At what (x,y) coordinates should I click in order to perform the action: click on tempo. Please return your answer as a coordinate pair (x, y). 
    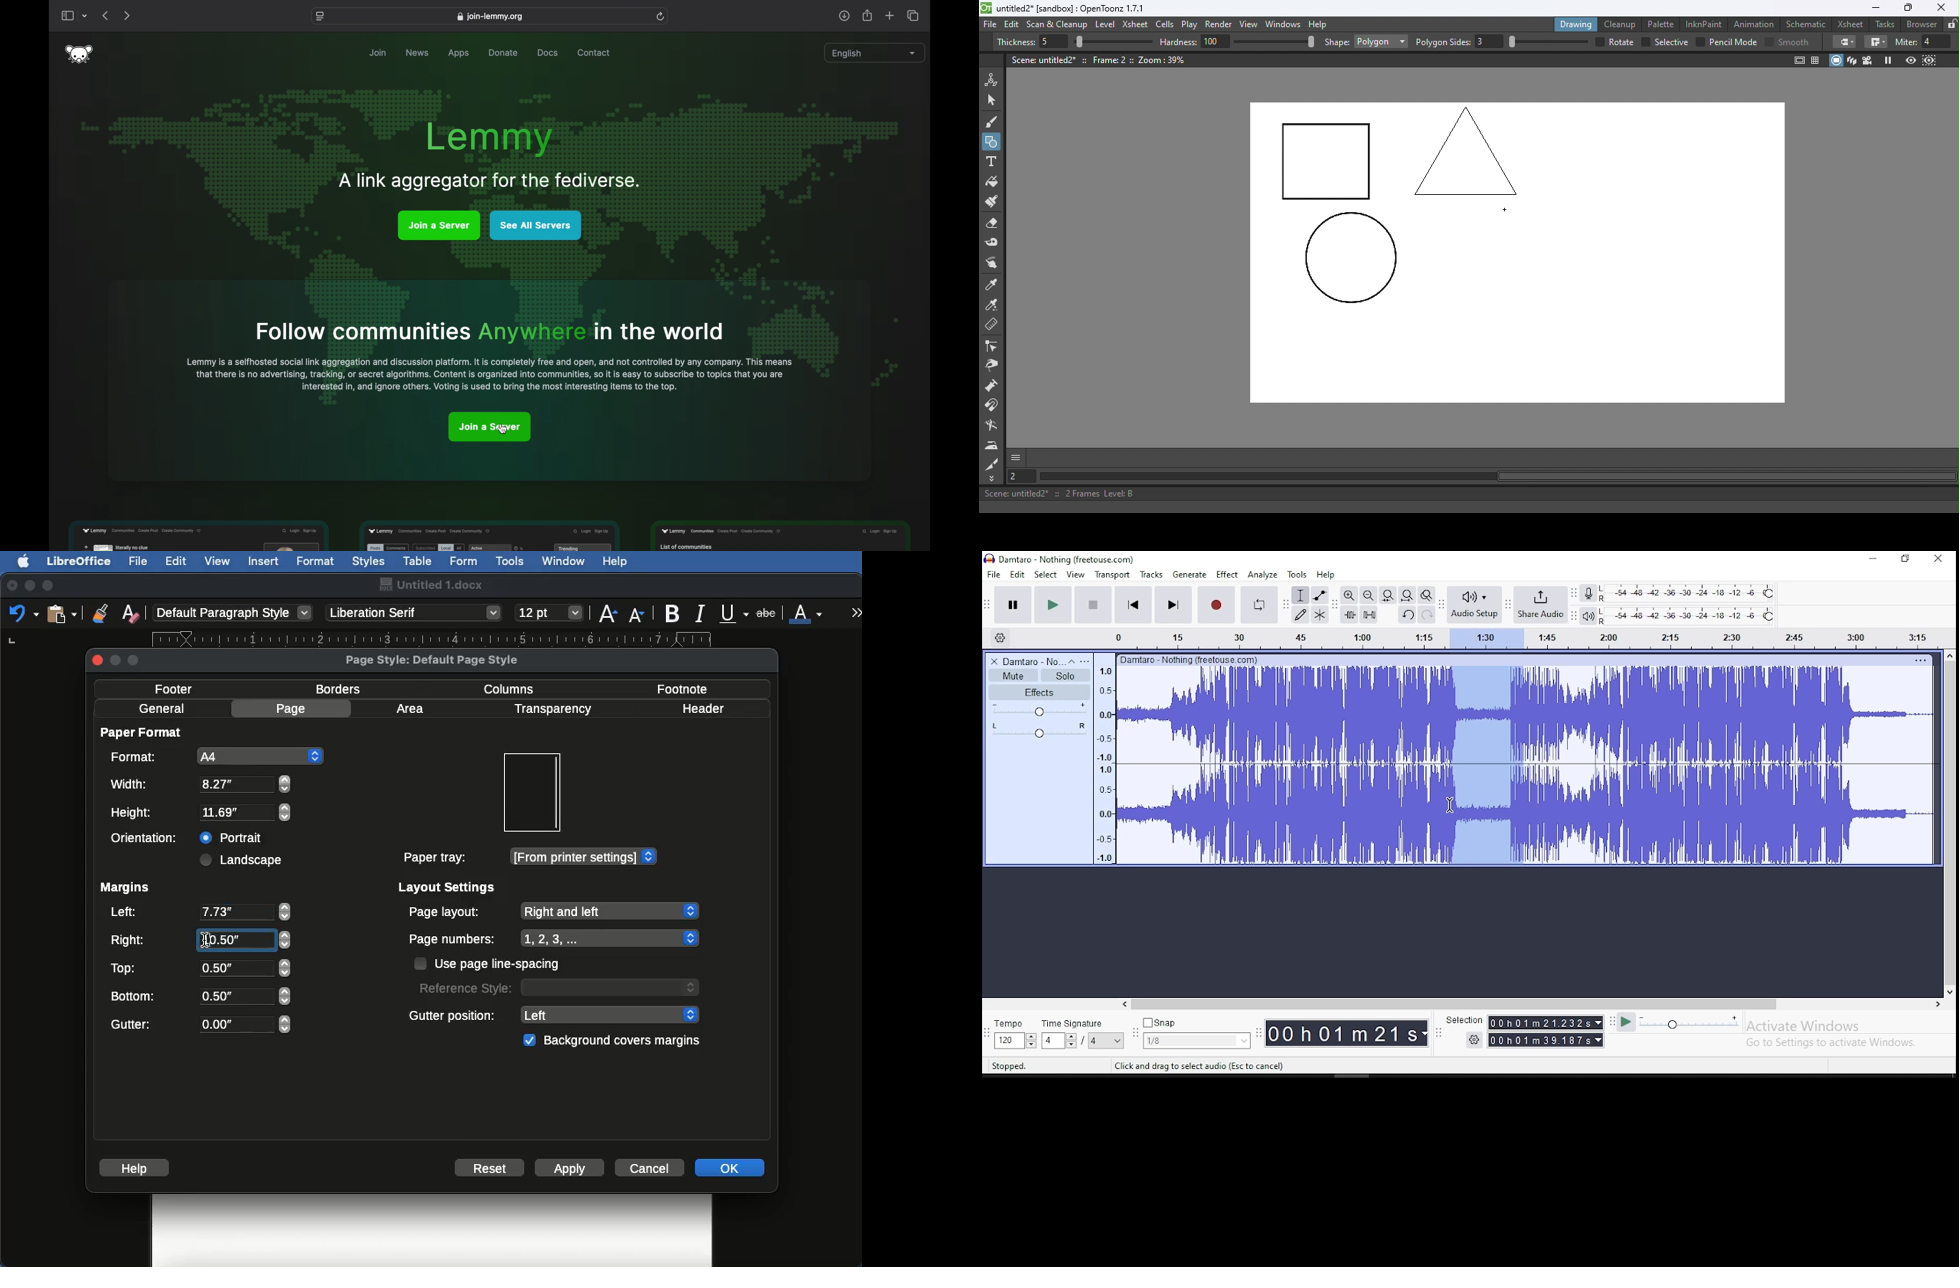
    Looking at the image, I should click on (1013, 1025).